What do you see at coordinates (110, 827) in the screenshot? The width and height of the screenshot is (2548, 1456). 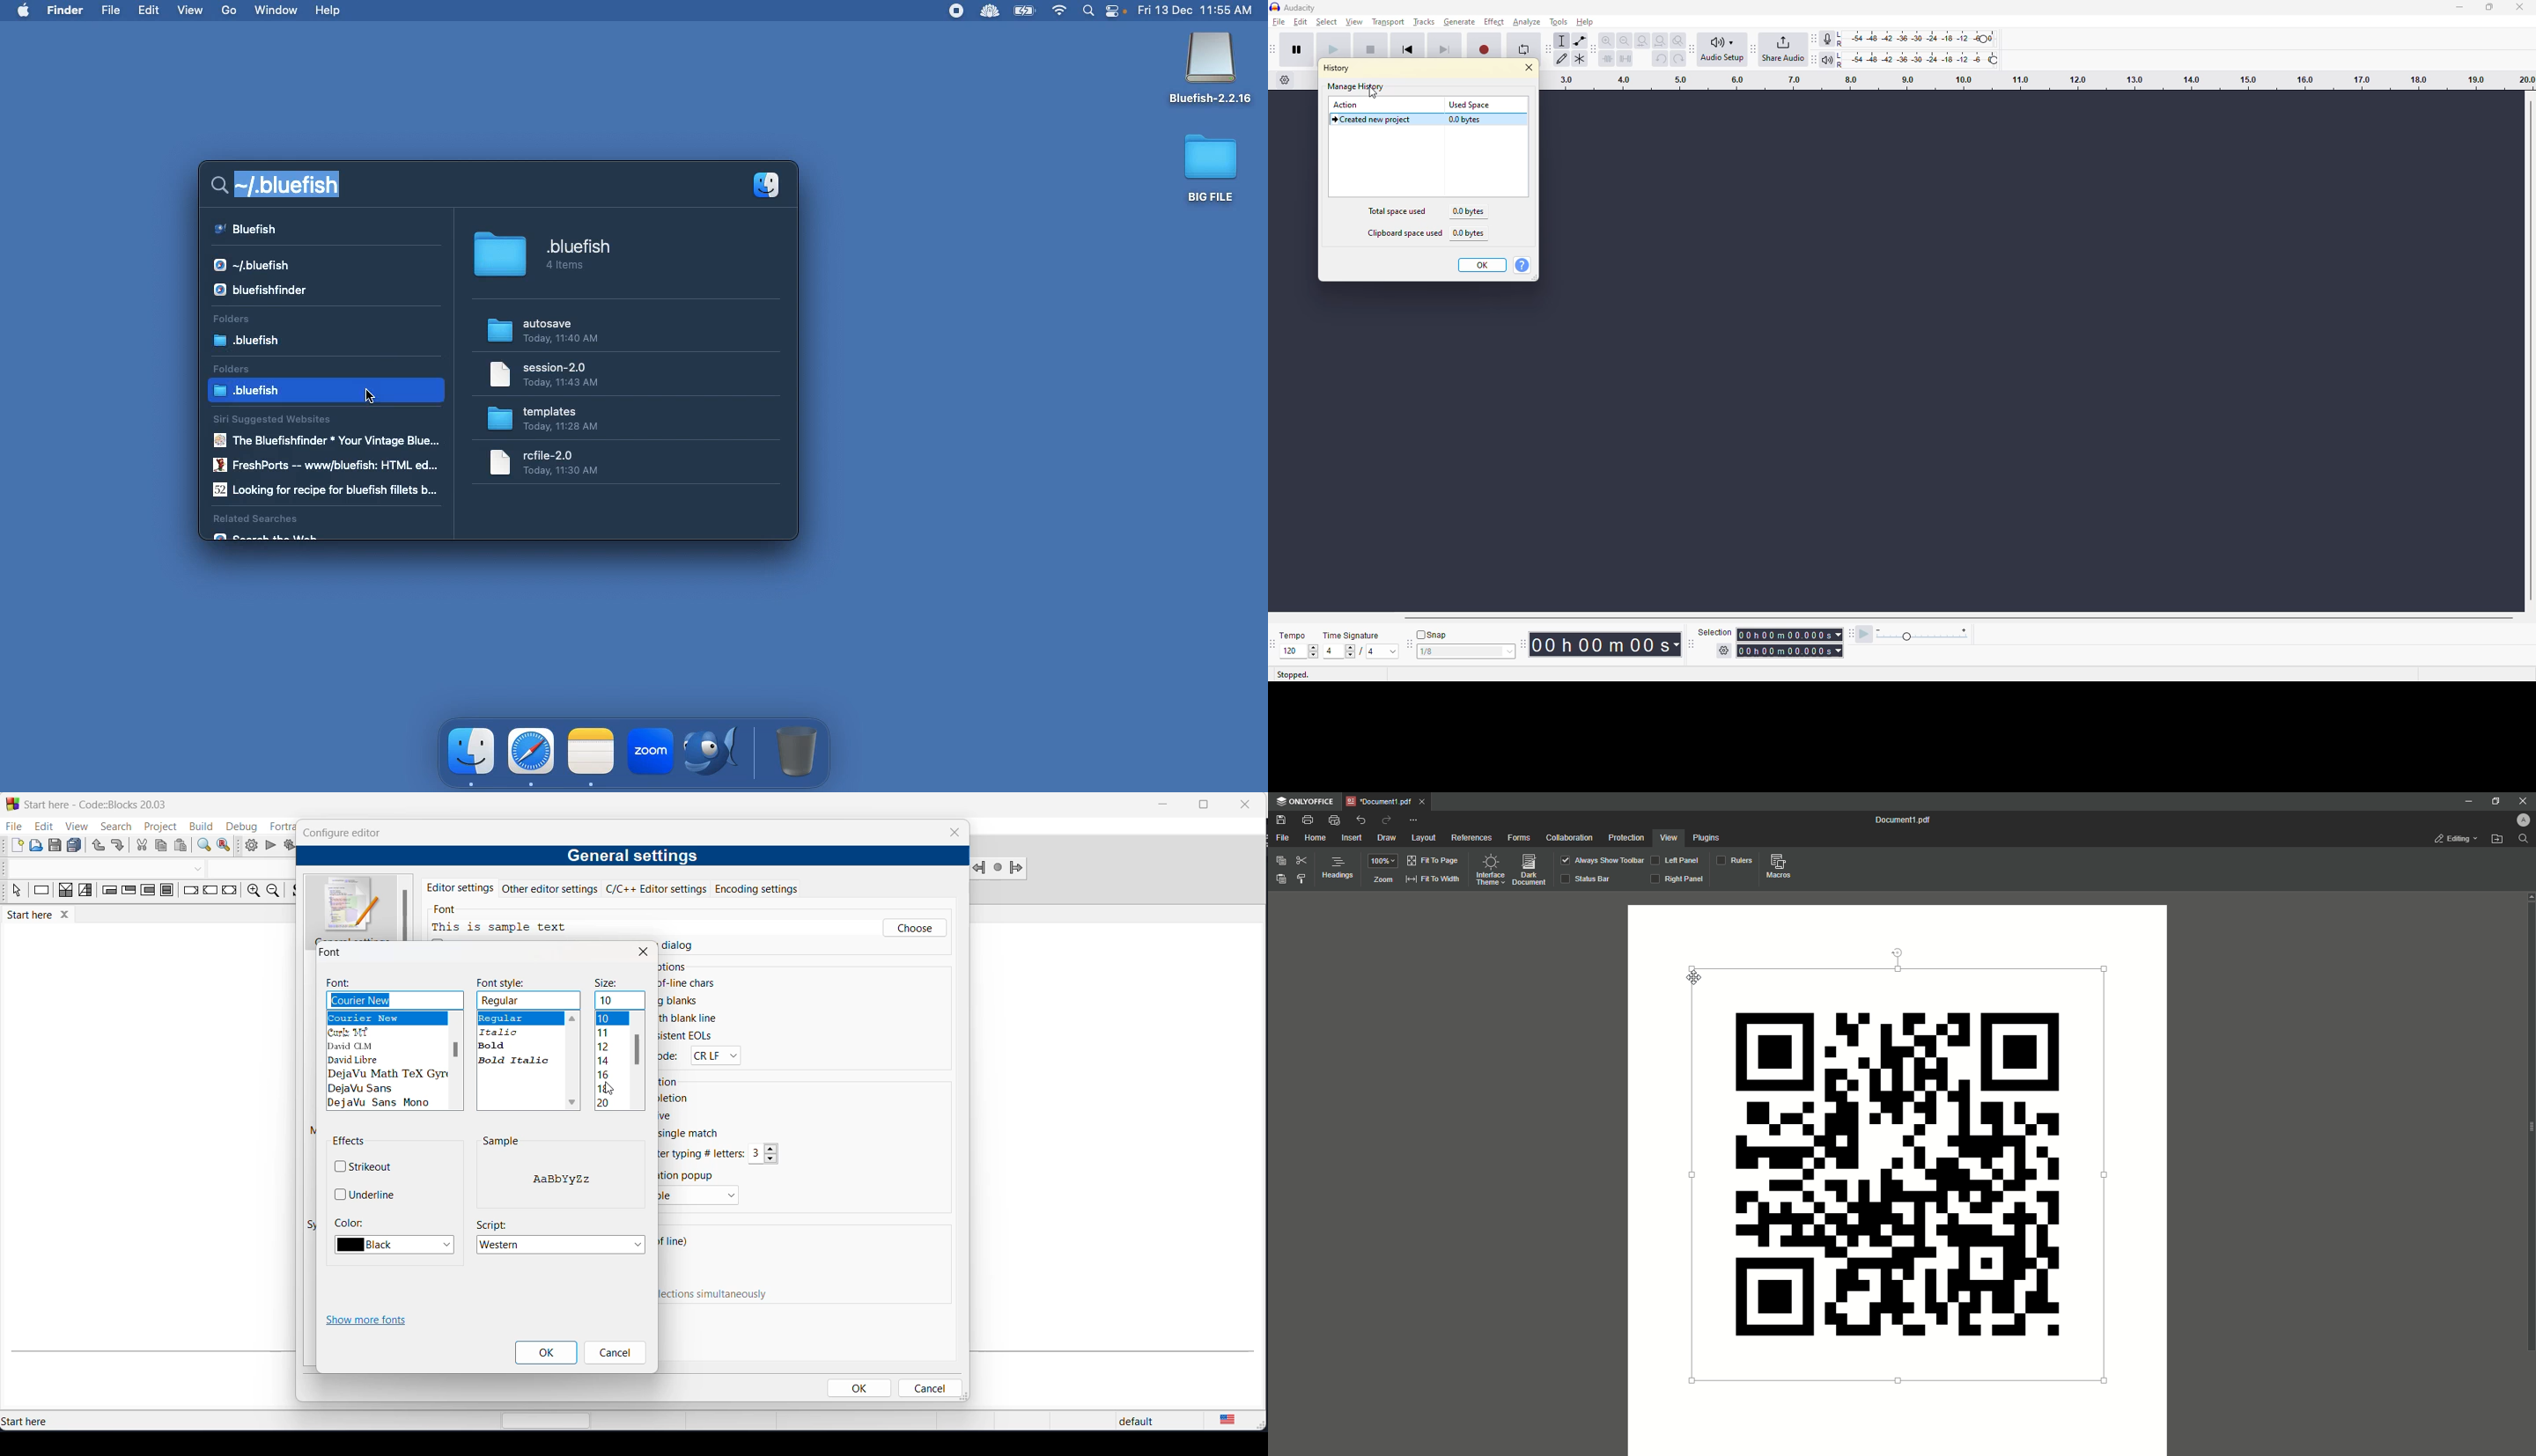 I see `search` at bounding box center [110, 827].